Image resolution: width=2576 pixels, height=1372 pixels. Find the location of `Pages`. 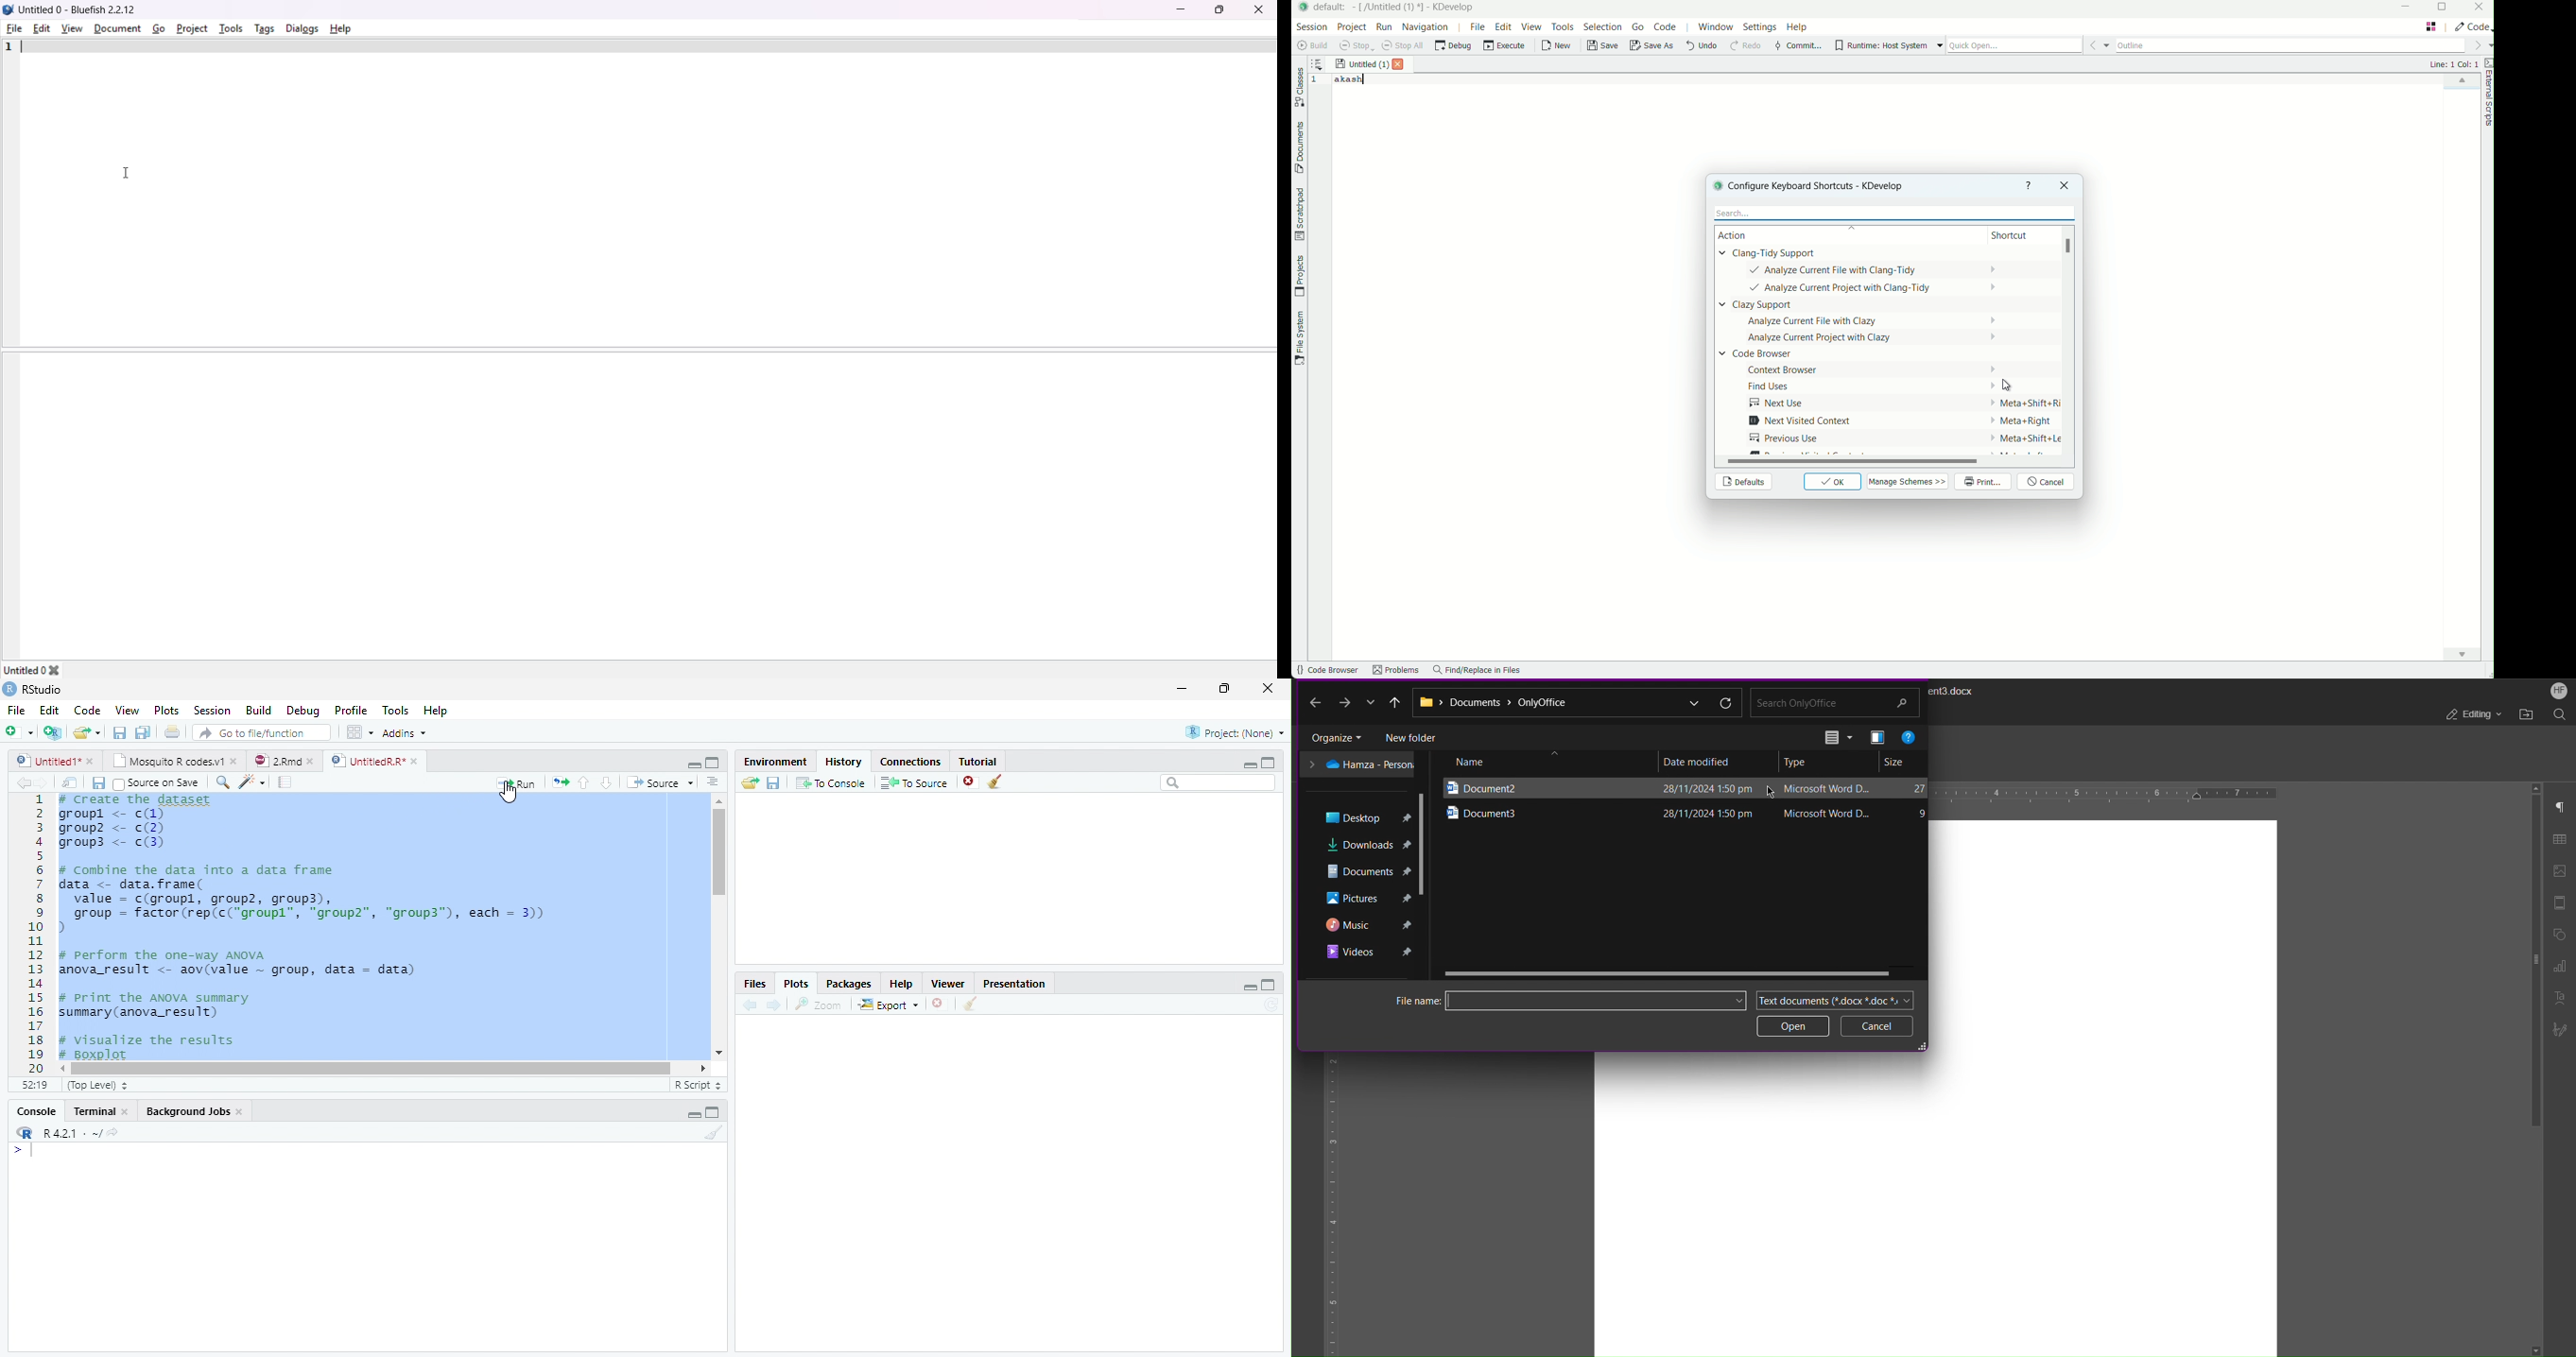

Pages is located at coordinates (285, 783).